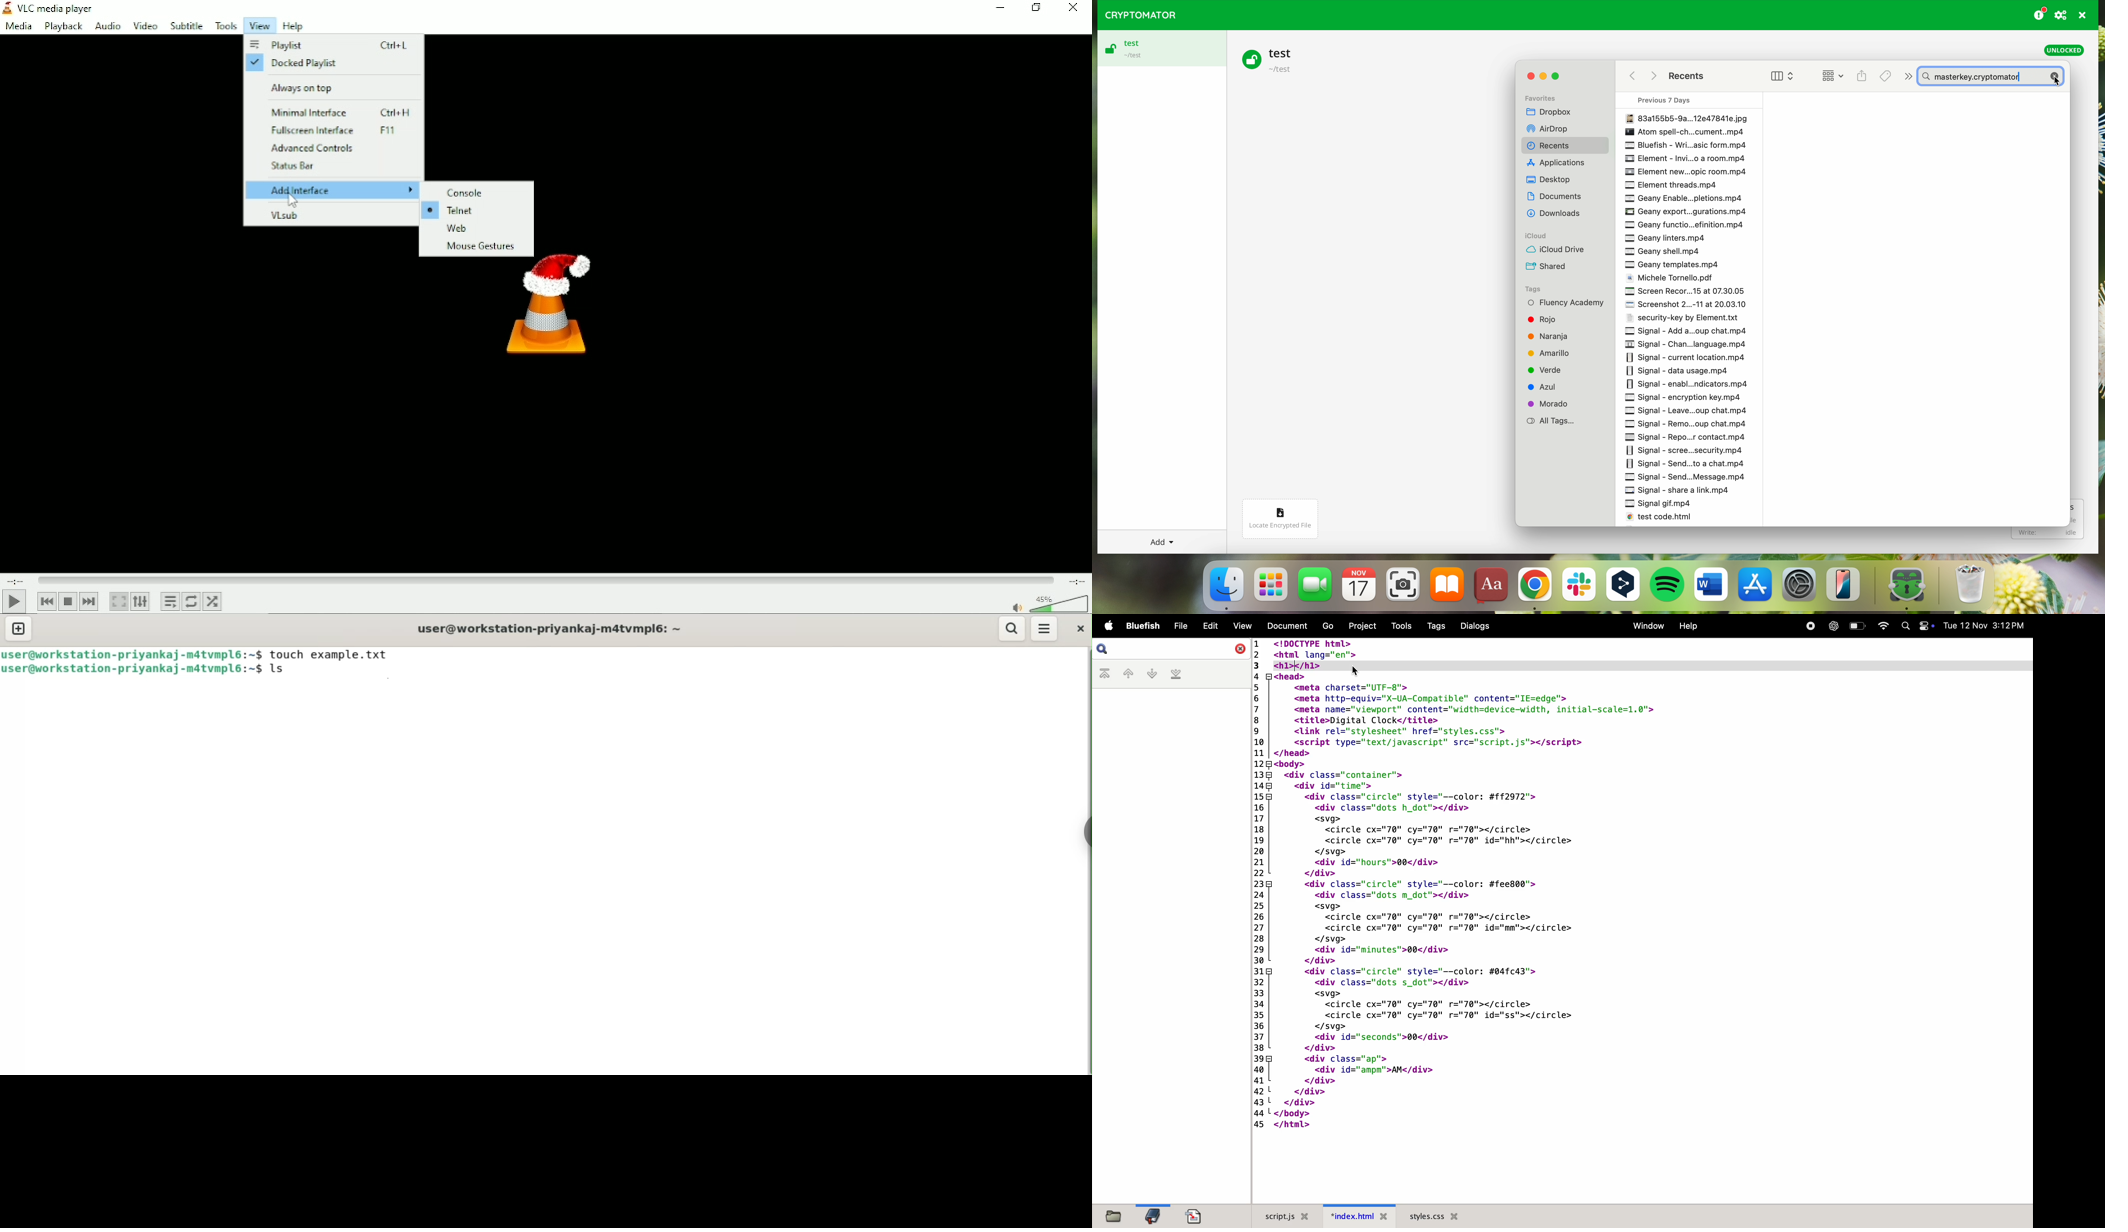 The width and height of the screenshot is (2128, 1232). I want to click on Playlist, so click(330, 46).